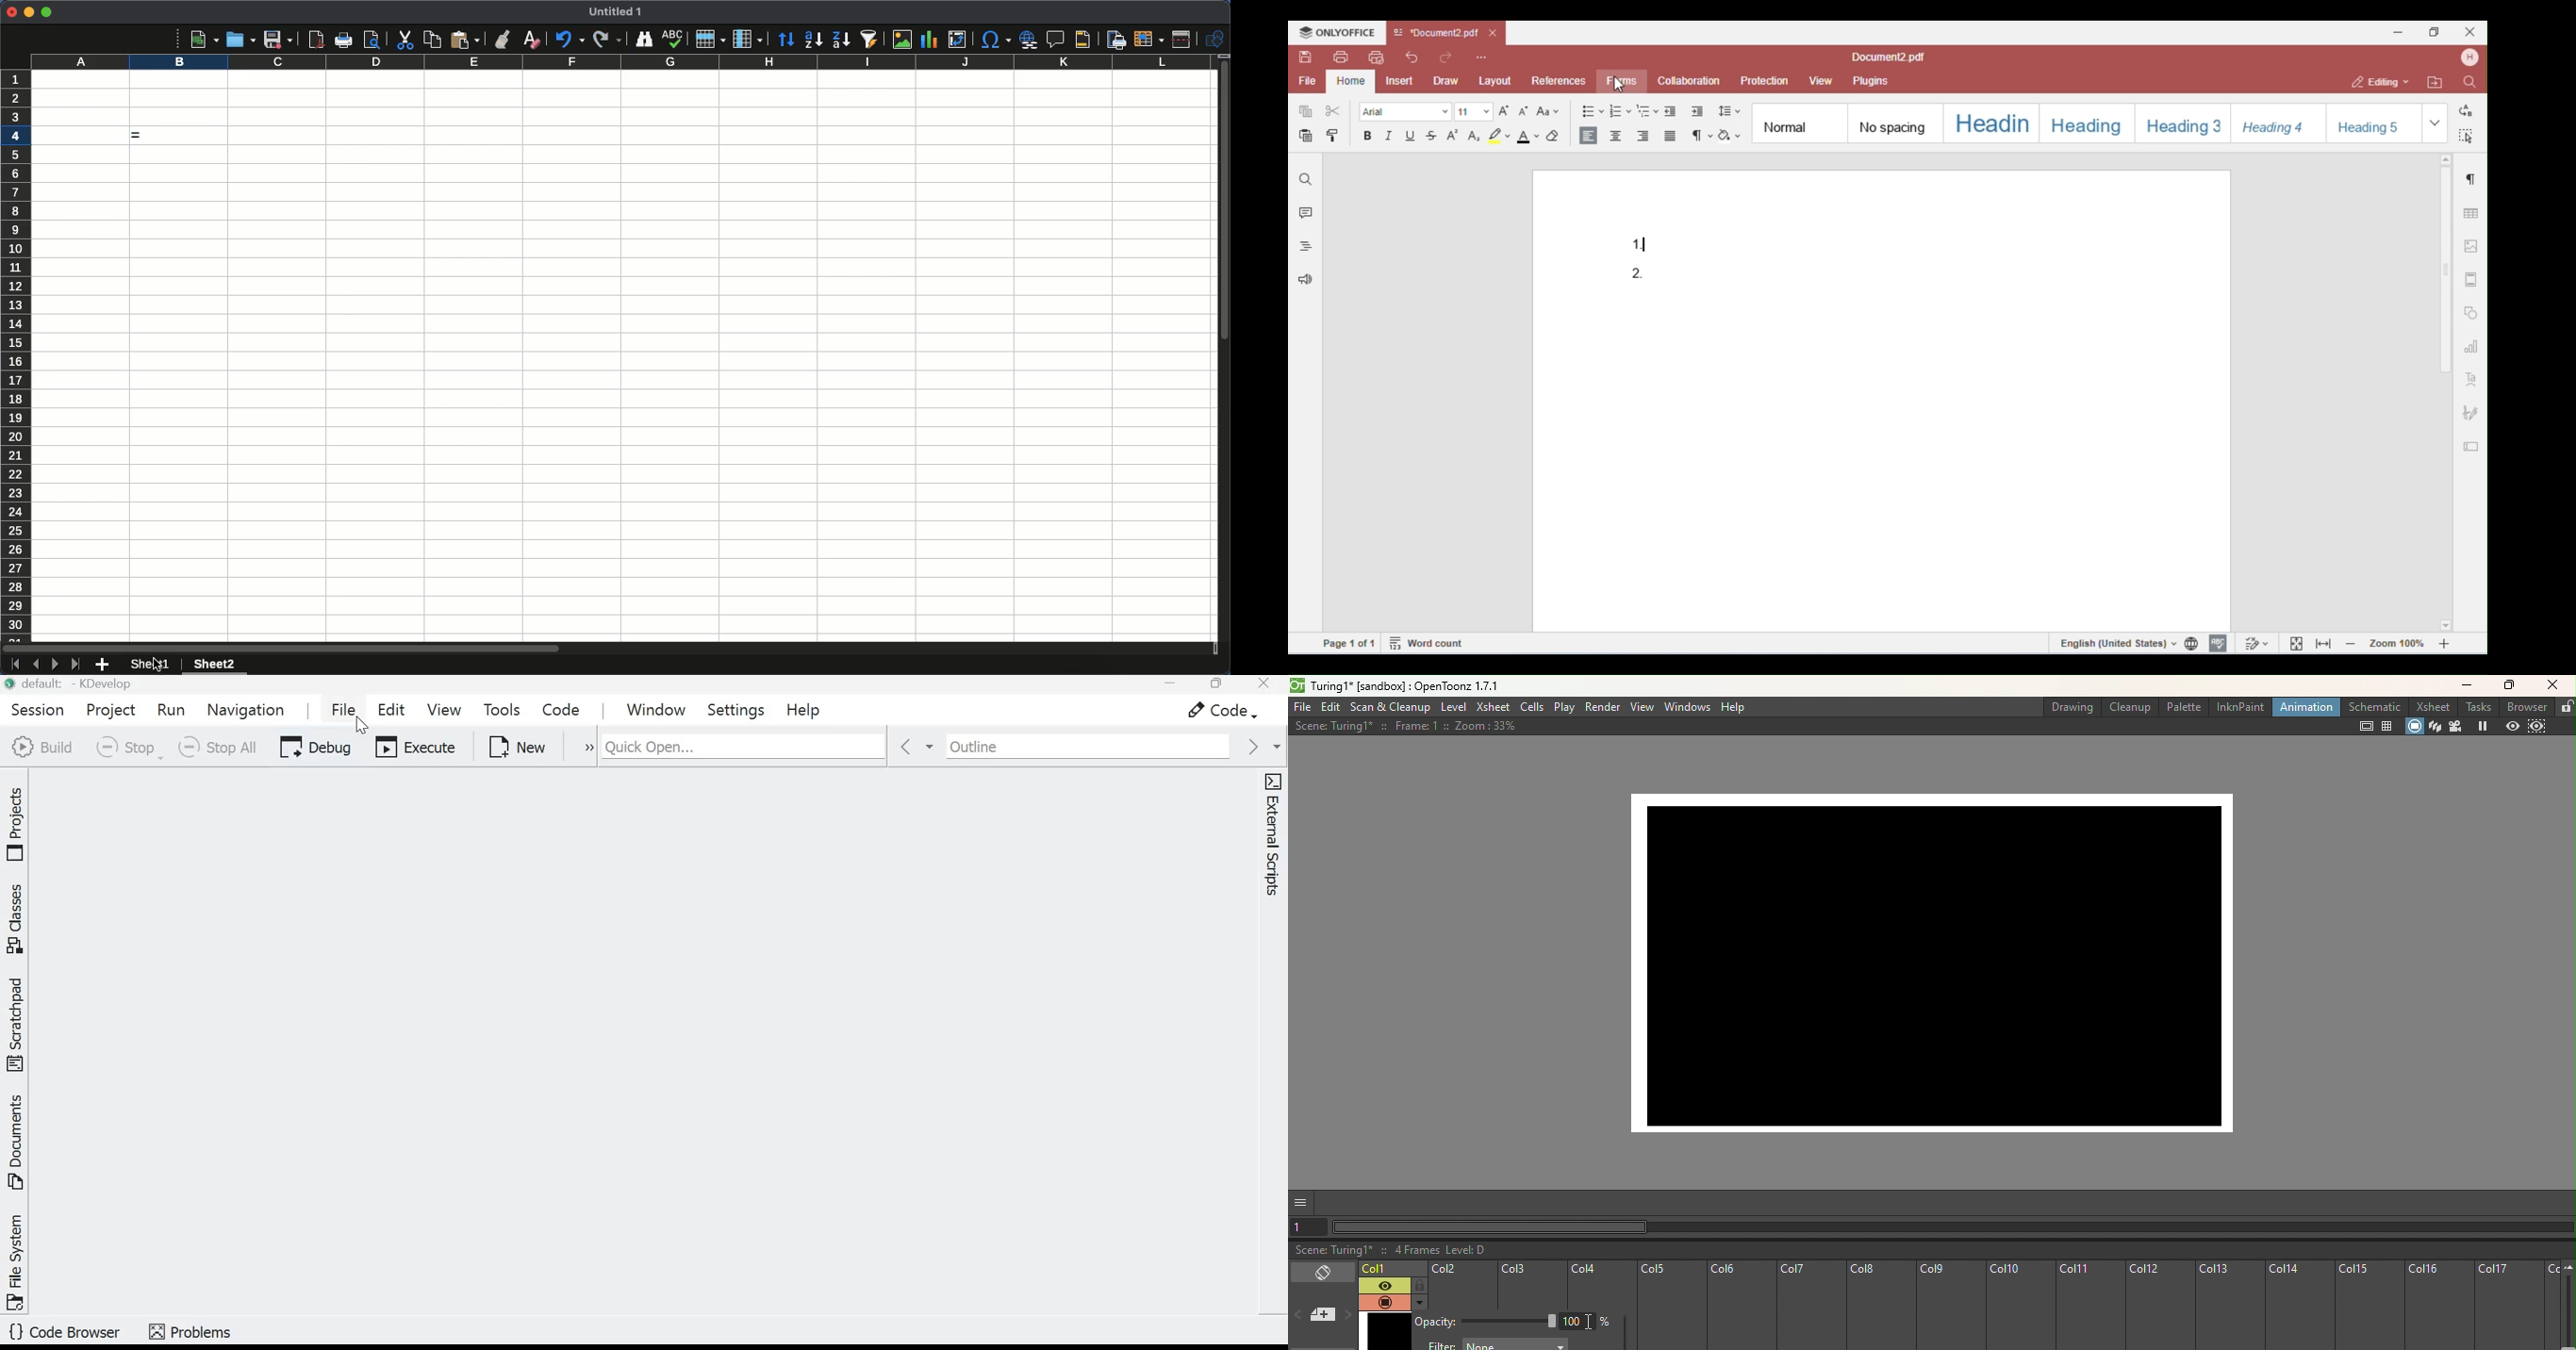  What do you see at coordinates (673, 39) in the screenshot?
I see `Spelling` at bounding box center [673, 39].